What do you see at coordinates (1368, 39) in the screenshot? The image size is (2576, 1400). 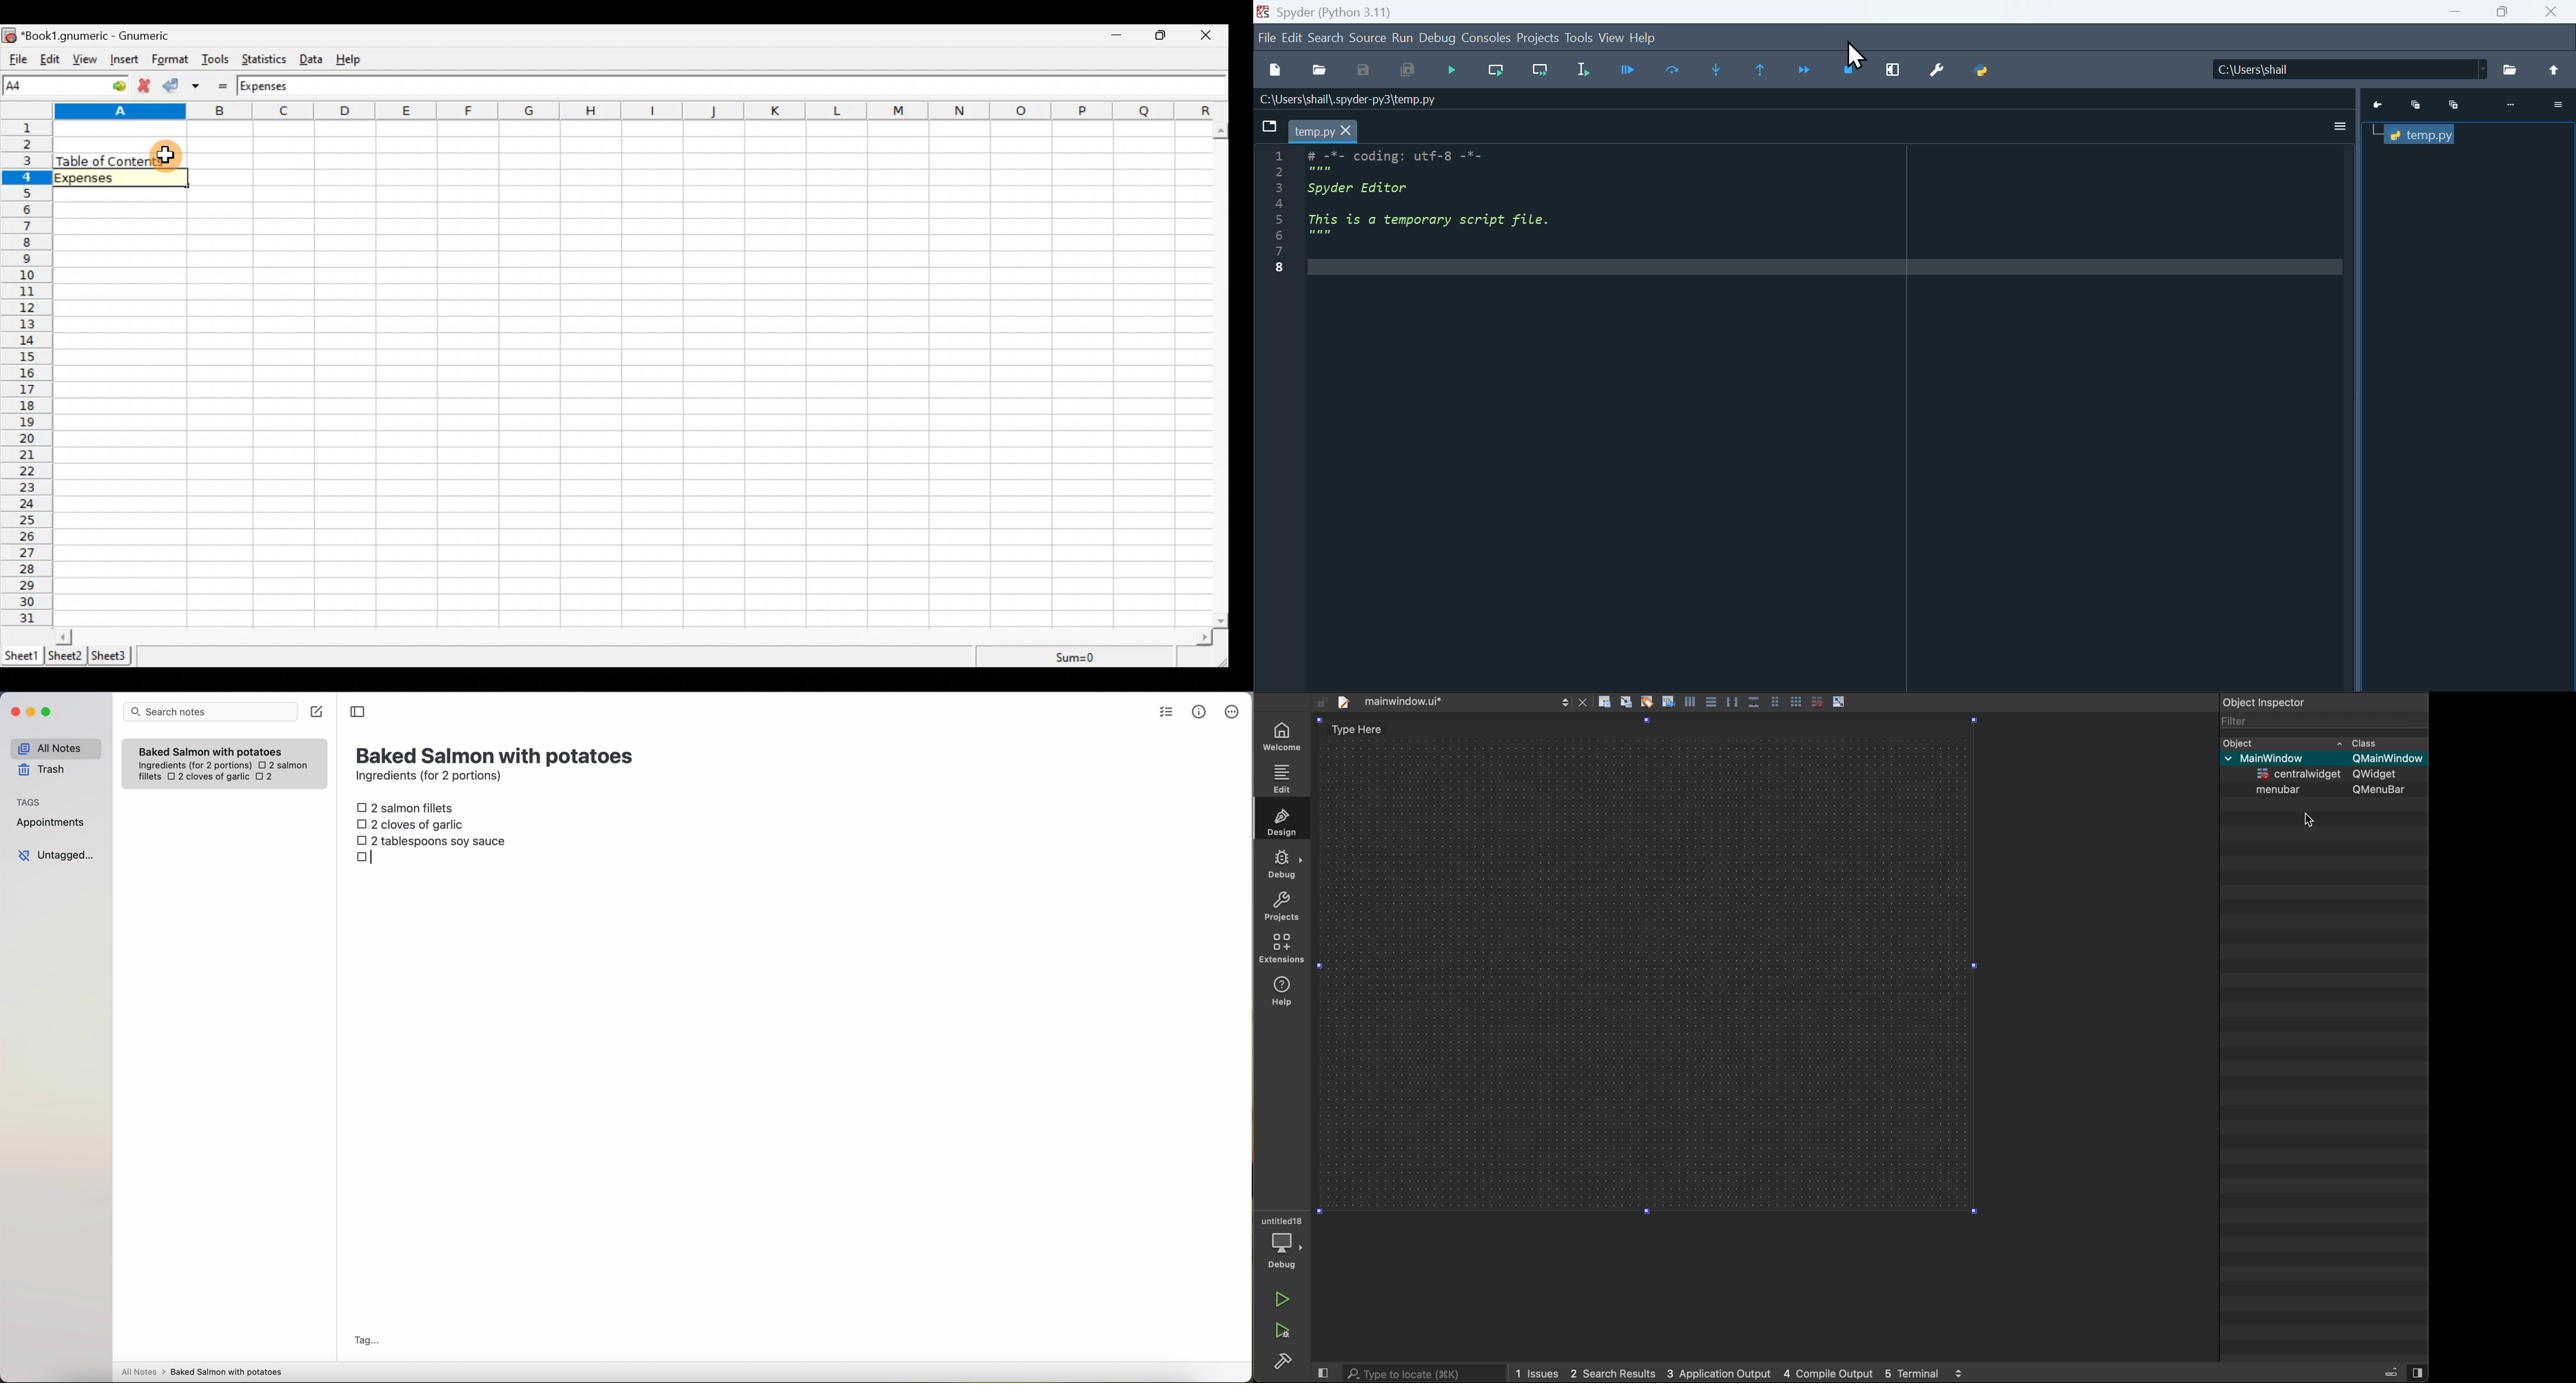 I see `Source` at bounding box center [1368, 39].